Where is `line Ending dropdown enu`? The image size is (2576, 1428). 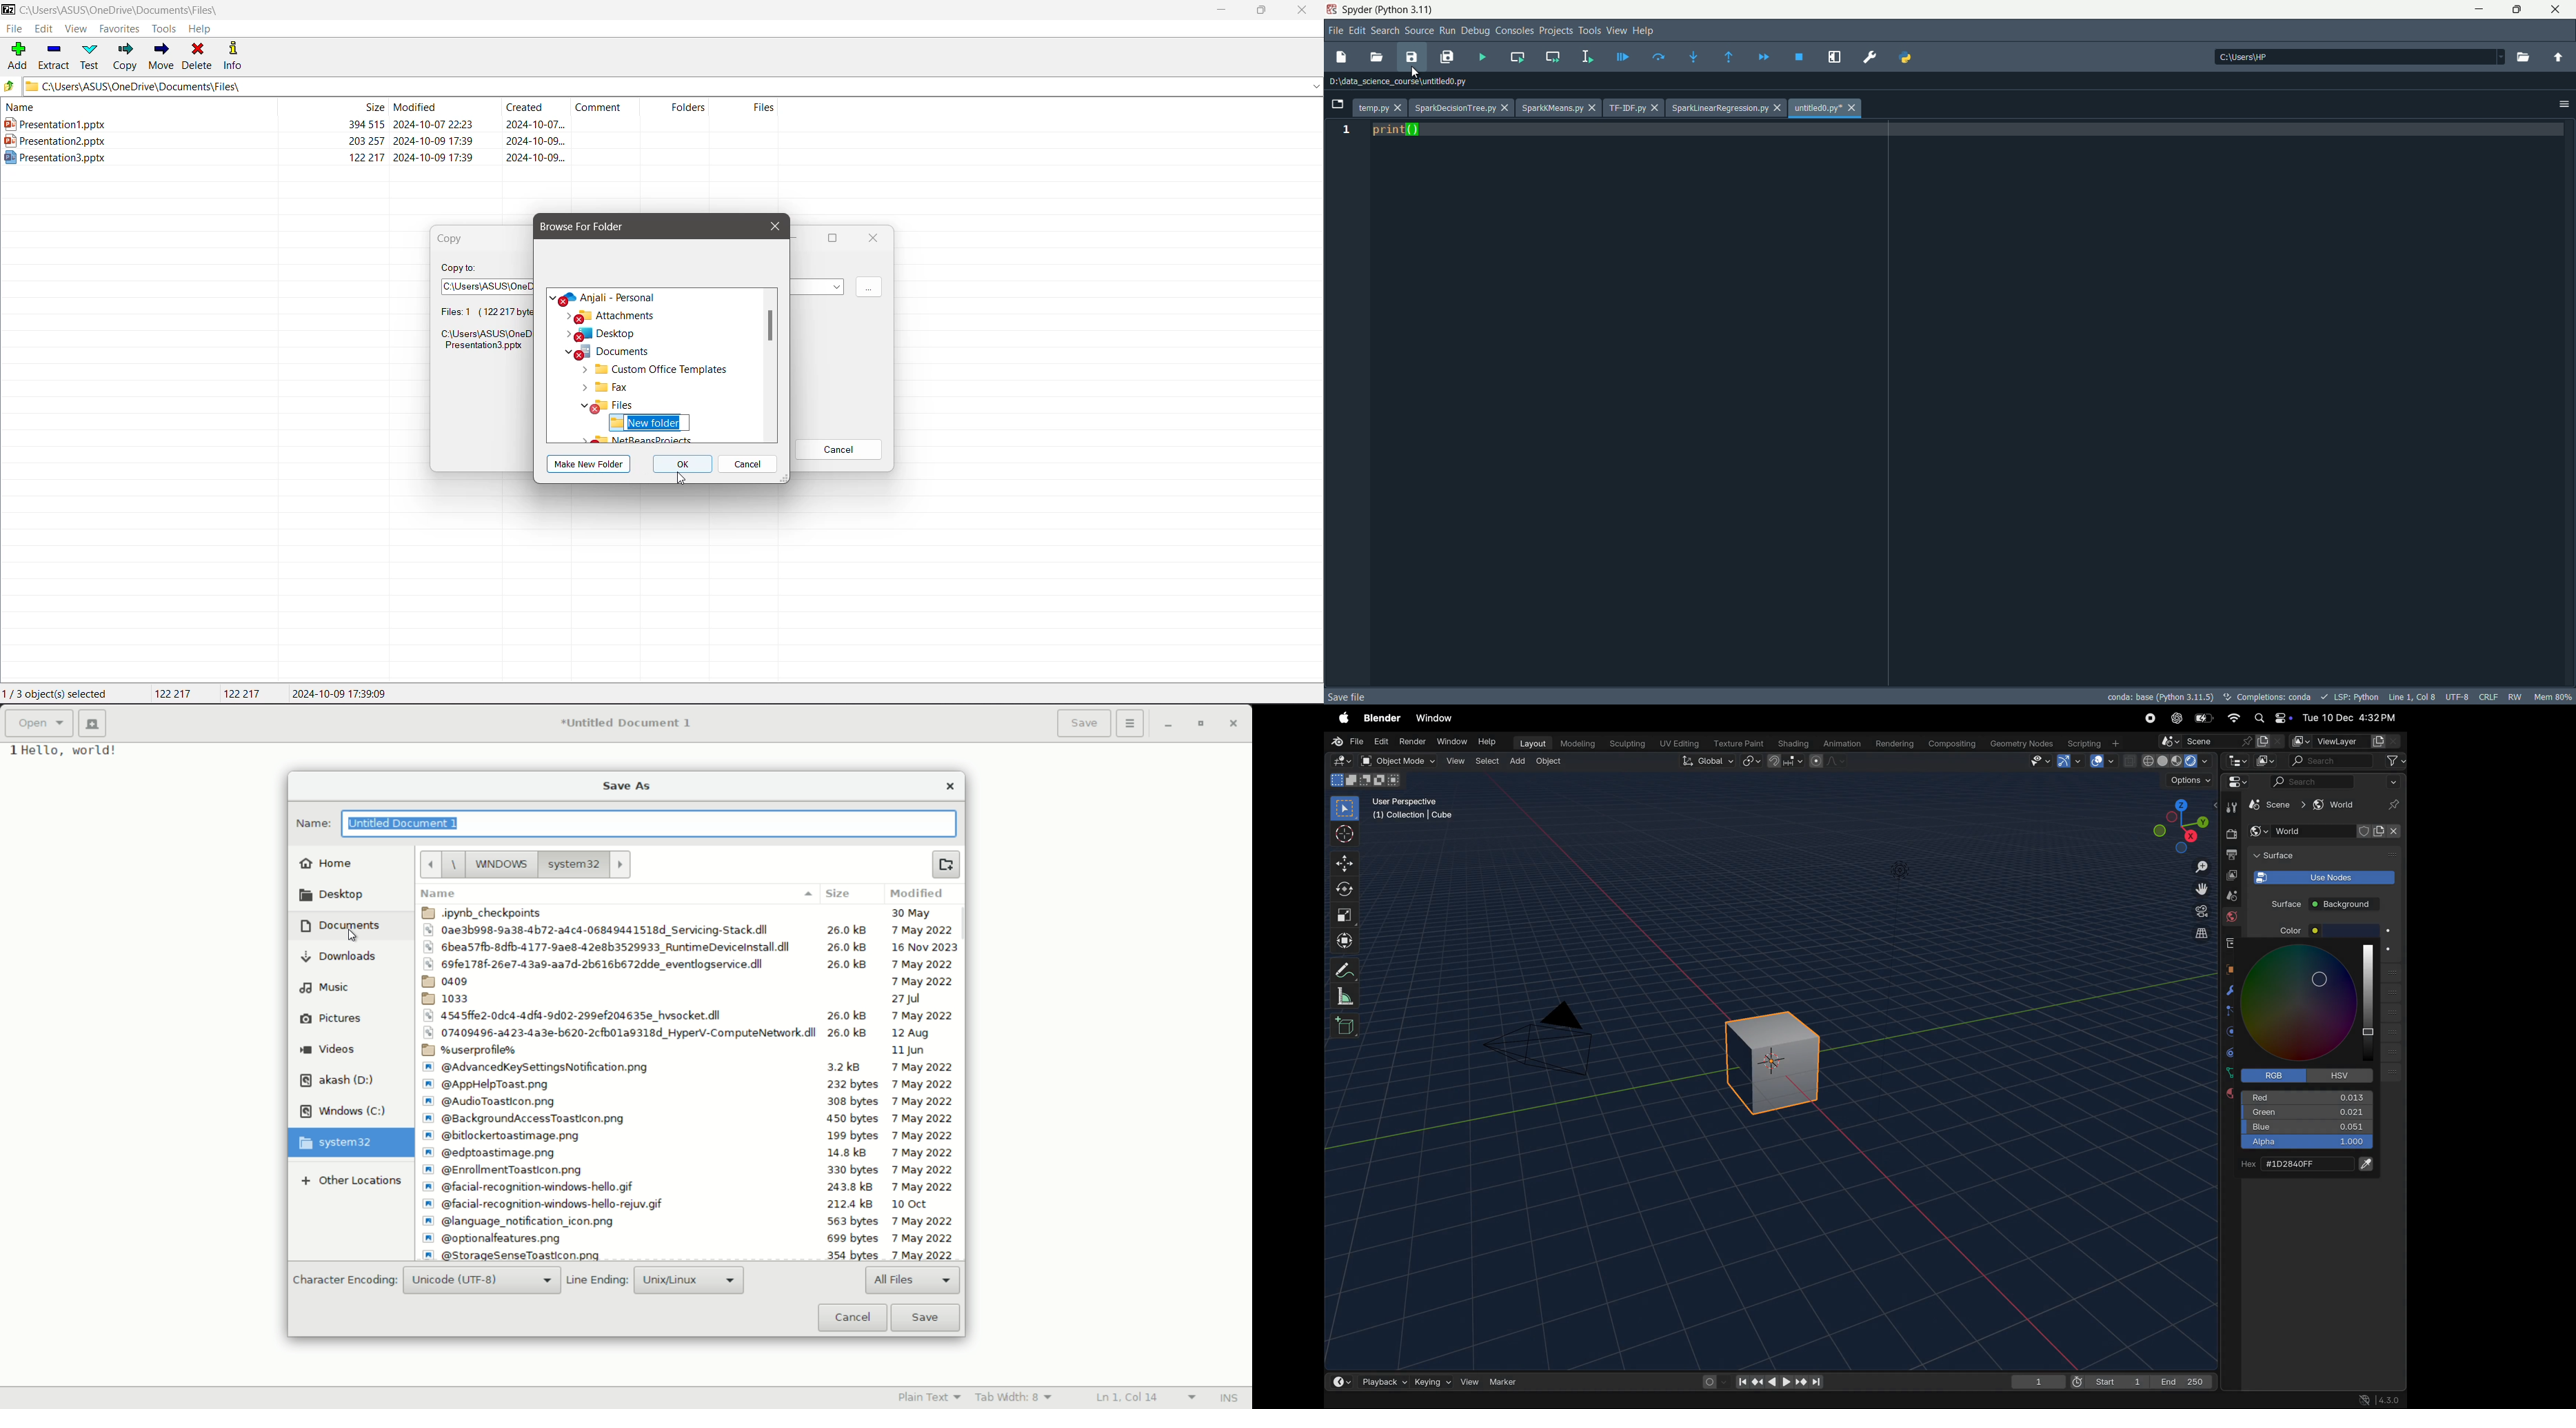
line Ending dropdown enu is located at coordinates (687, 1279).